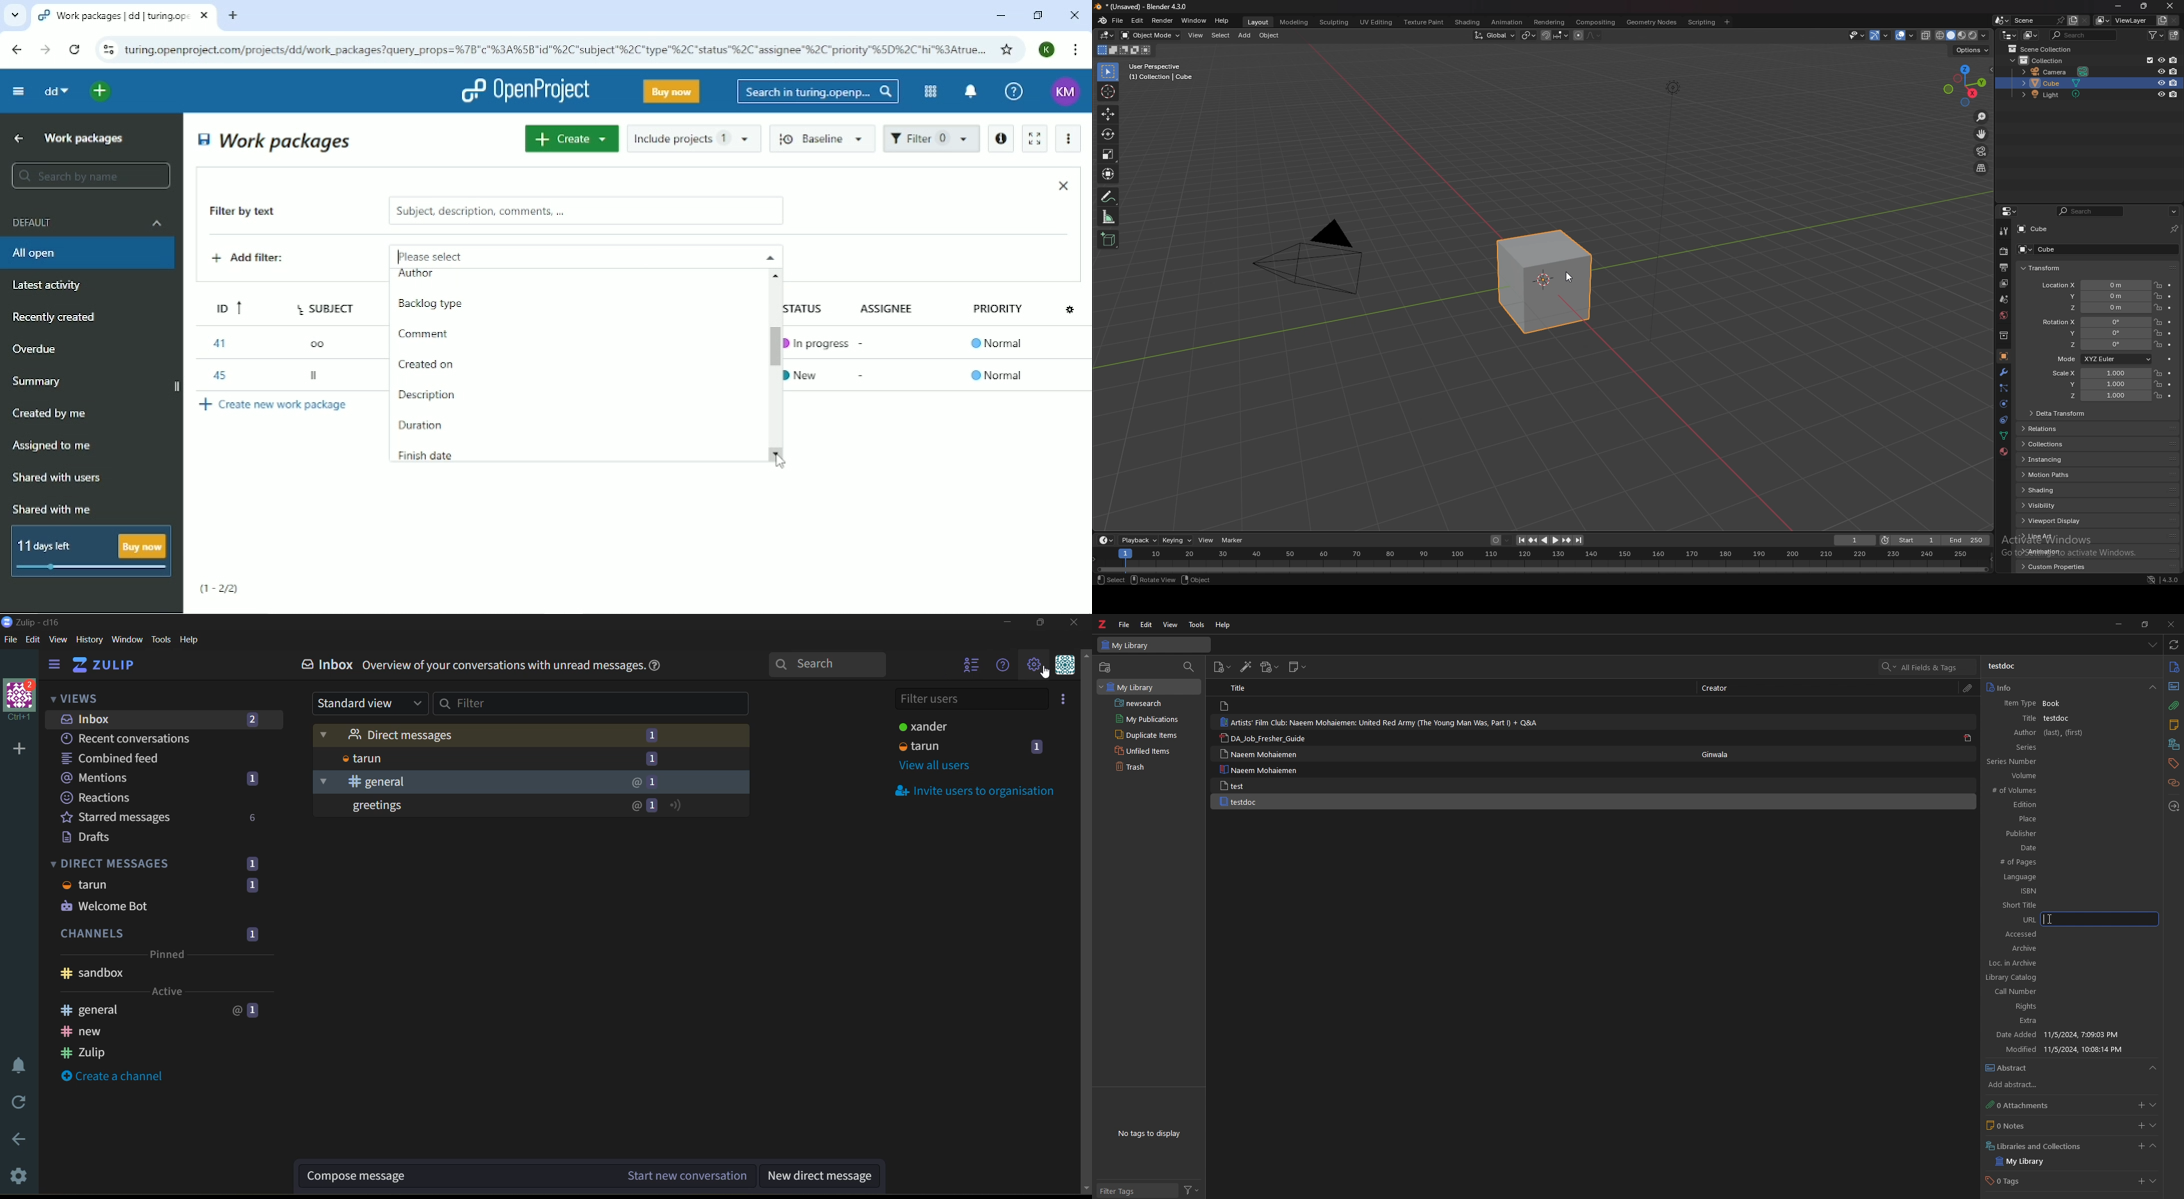 The width and height of the screenshot is (2184, 1204). Describe the element at coordinates (1270, 667) in the screenshot. I see `add attachment` at that location.